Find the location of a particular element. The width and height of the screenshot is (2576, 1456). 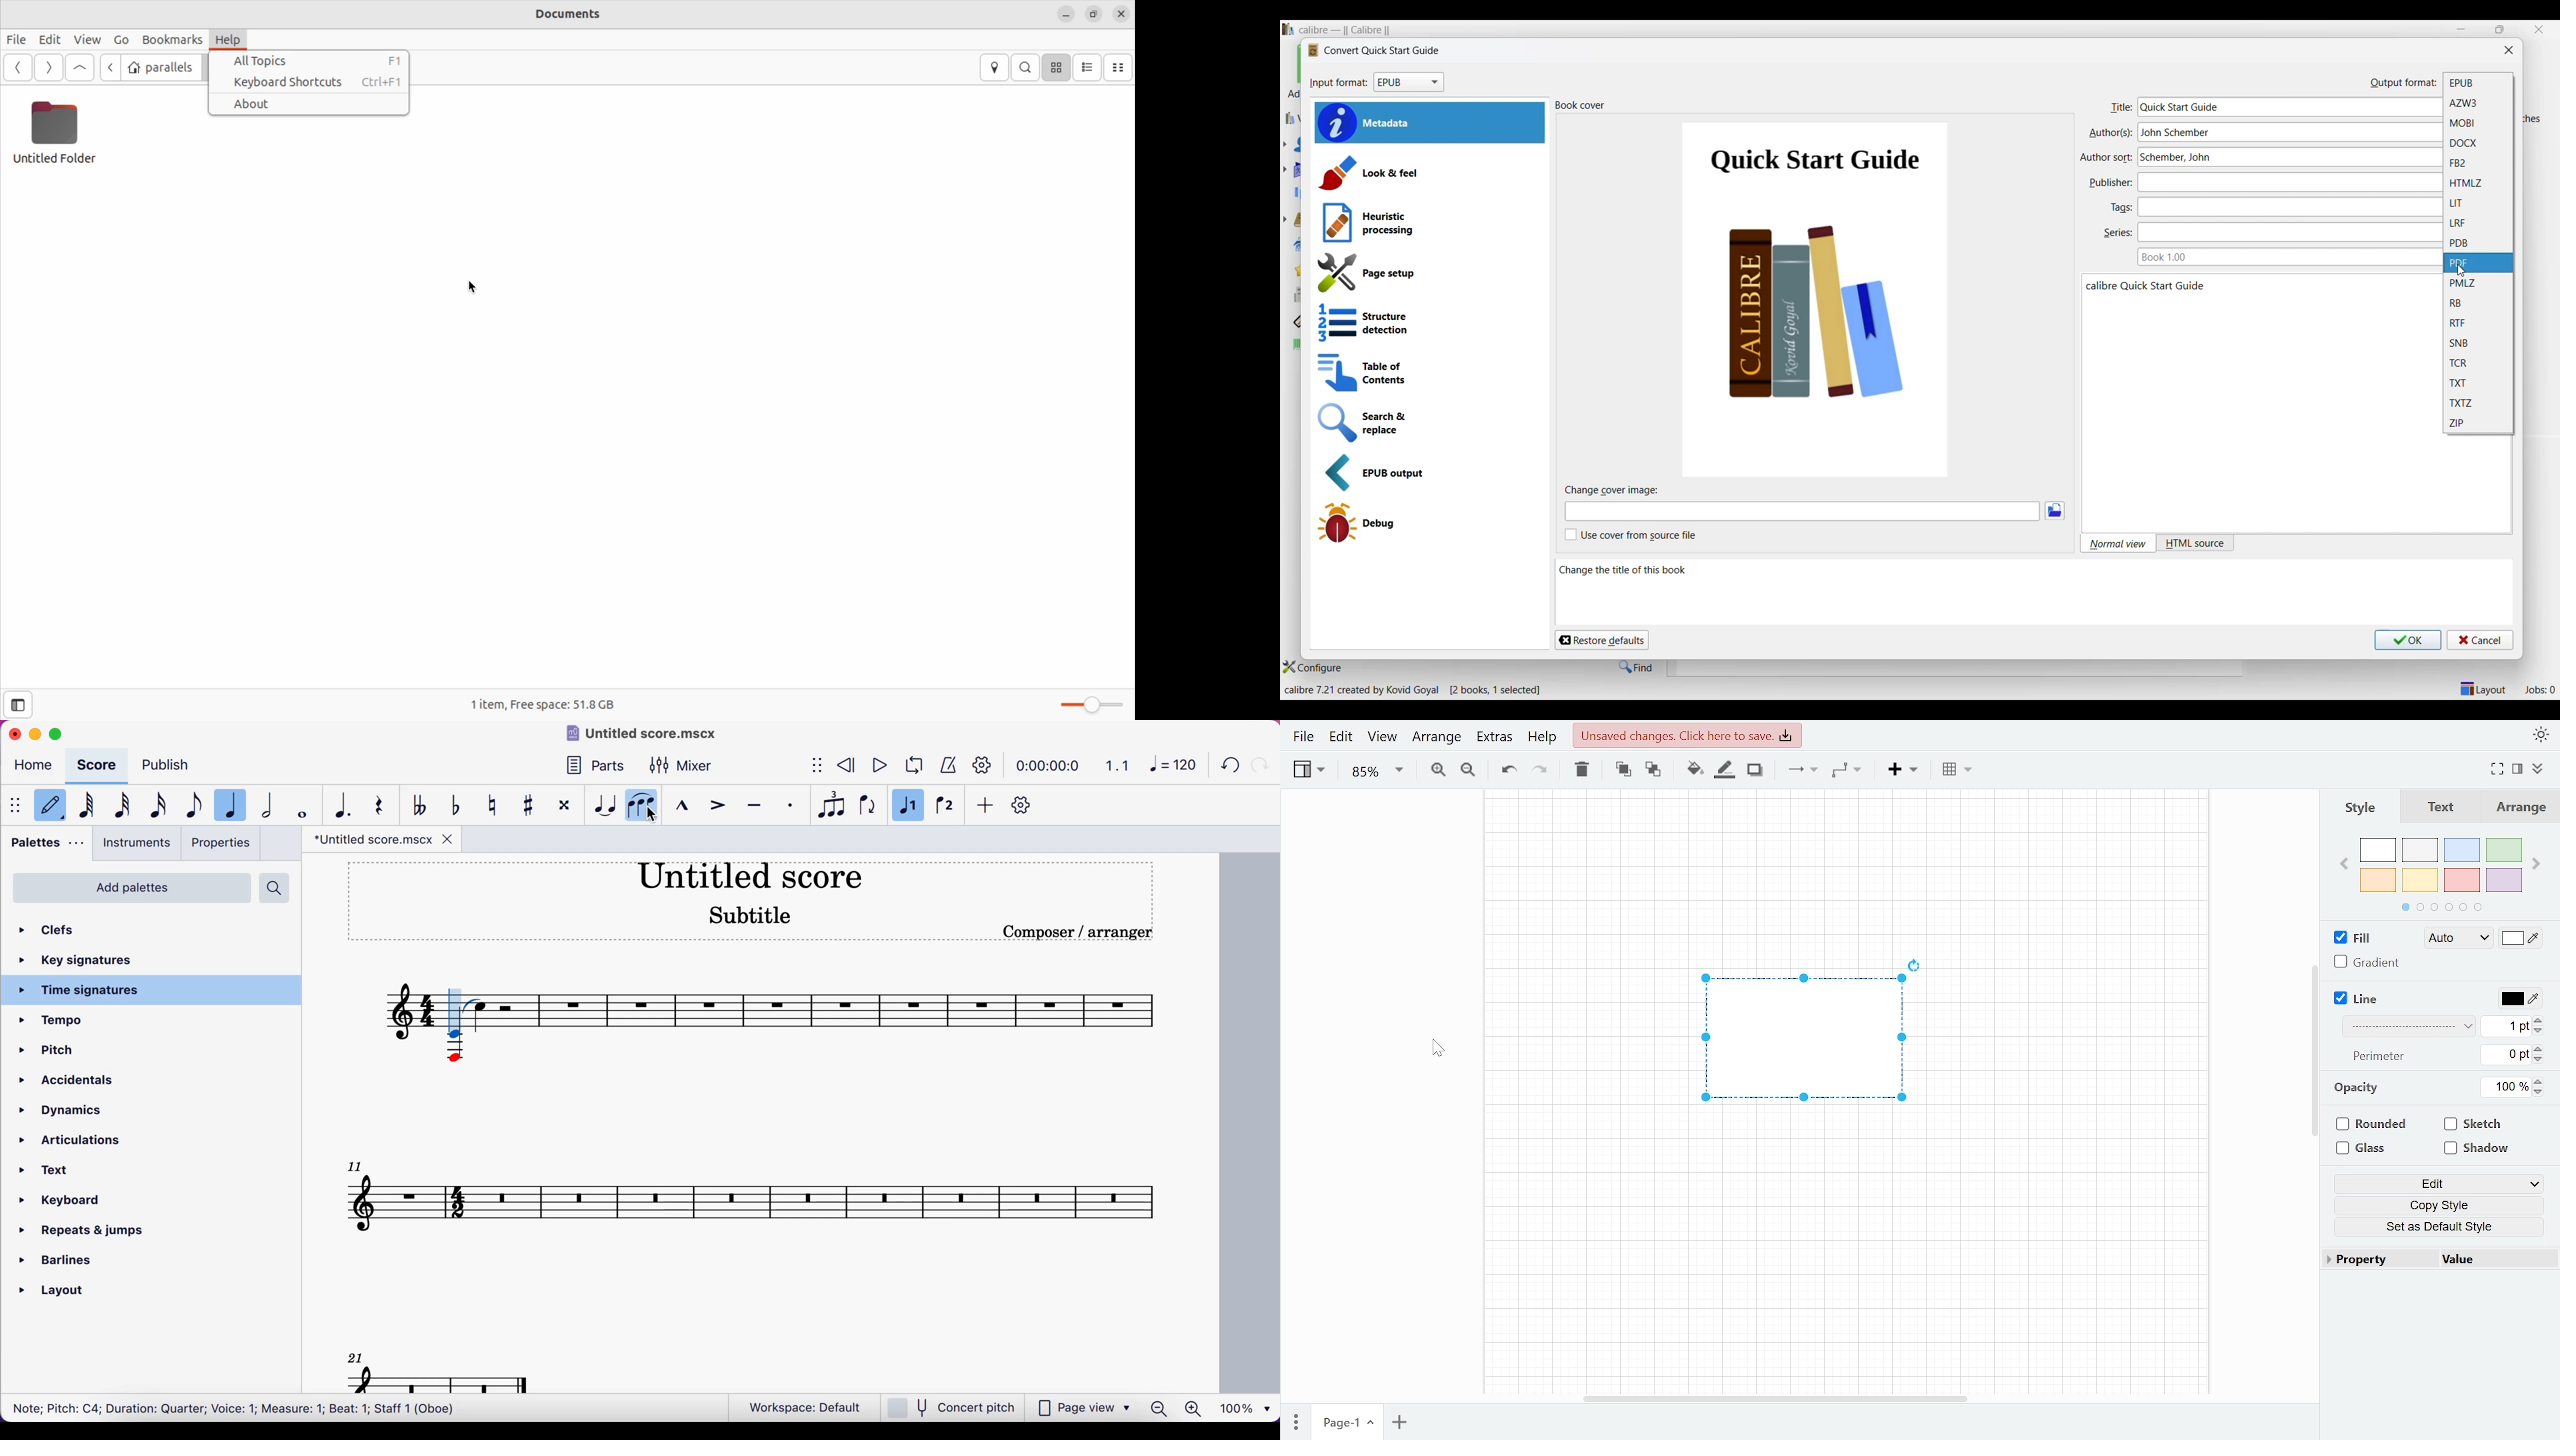

instruments is located at coordinates (138, 845).